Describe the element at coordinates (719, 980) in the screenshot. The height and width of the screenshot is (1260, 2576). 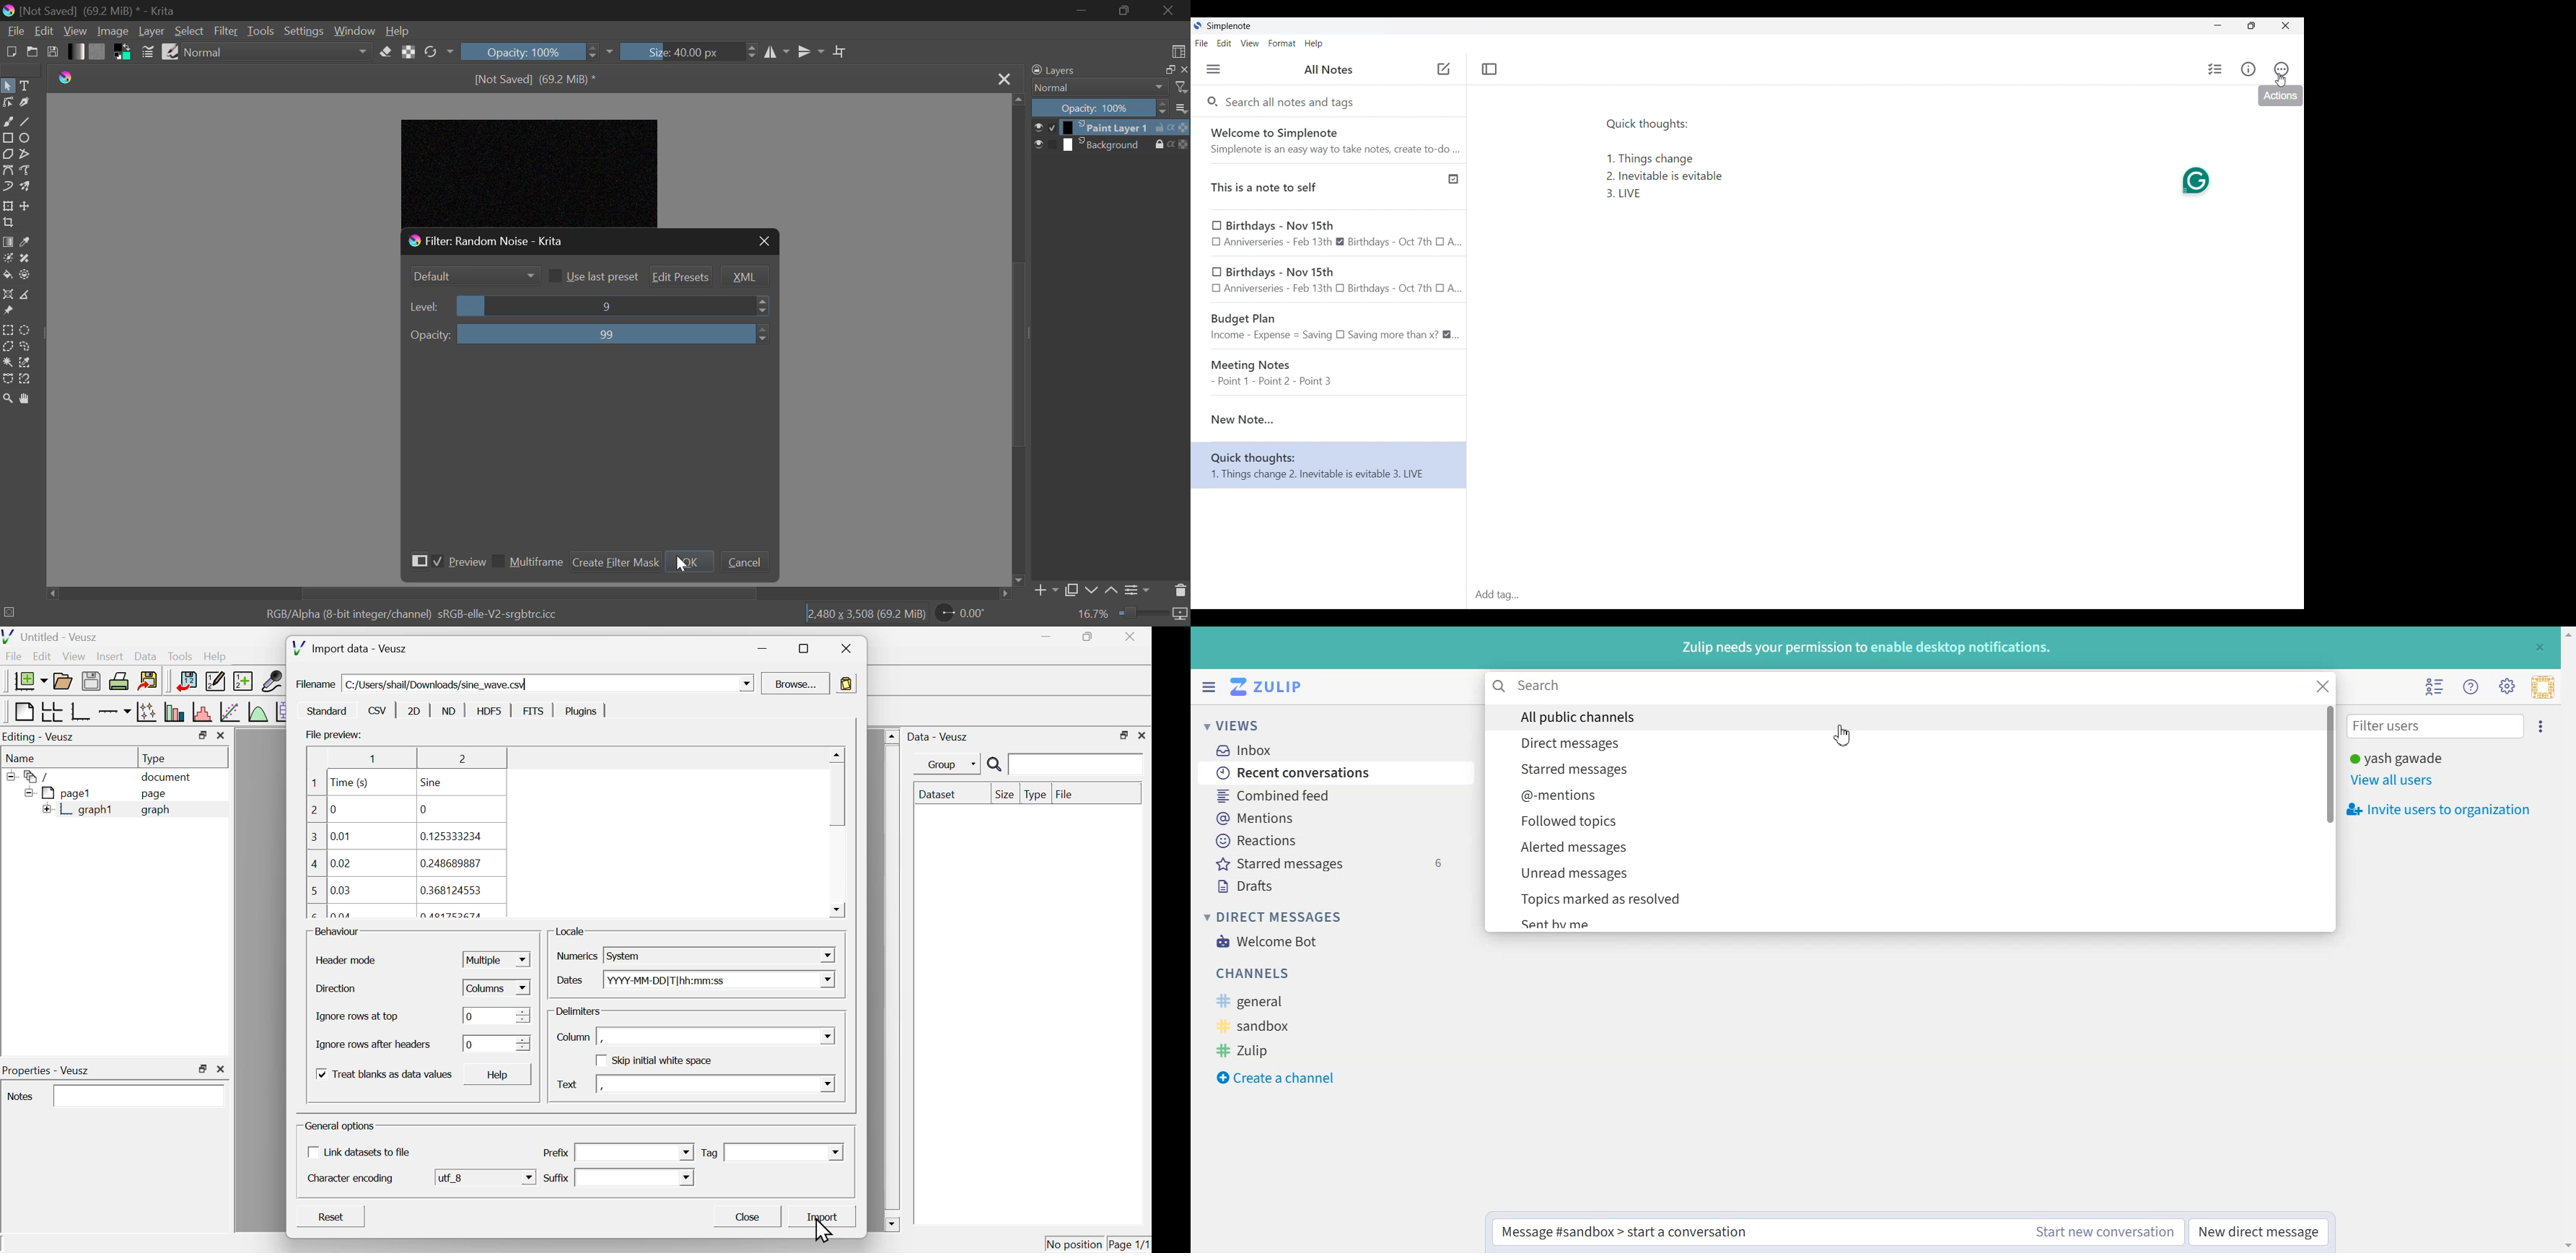
I see `| YYYY-MM-DD|T|hh:mm:ss ` at that location.